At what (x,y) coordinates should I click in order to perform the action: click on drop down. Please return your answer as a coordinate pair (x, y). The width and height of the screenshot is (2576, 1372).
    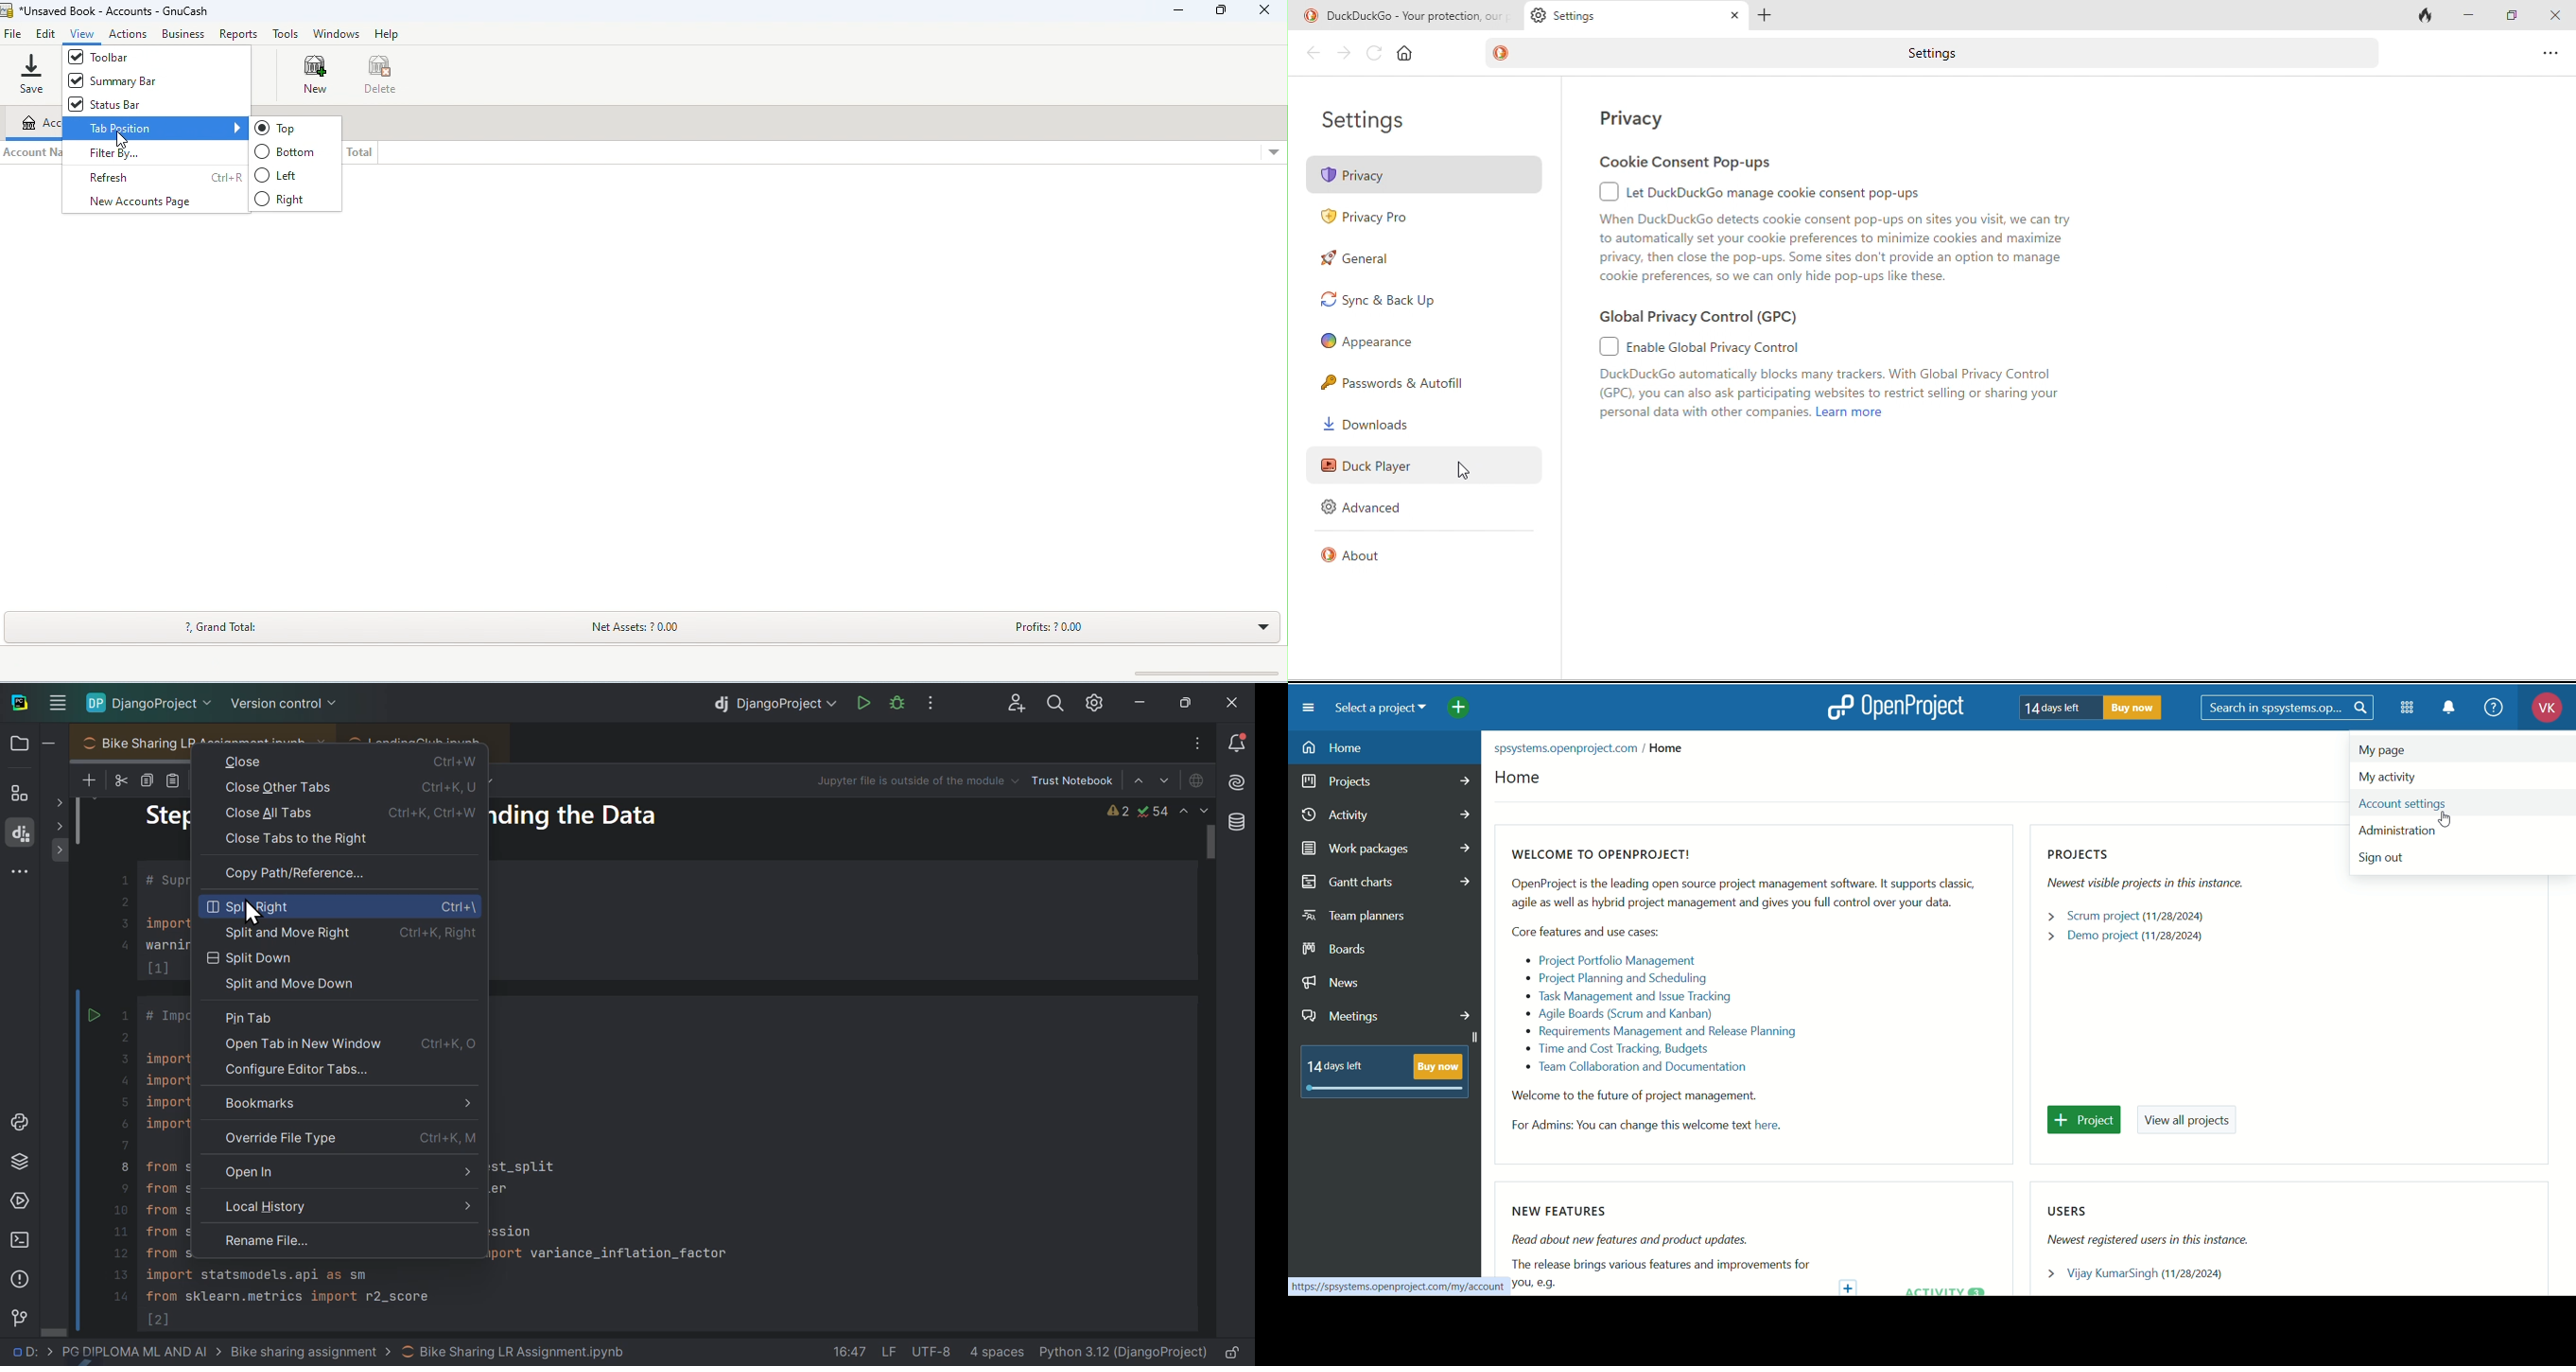
    Looking at the image, I should click on (1262, 625).